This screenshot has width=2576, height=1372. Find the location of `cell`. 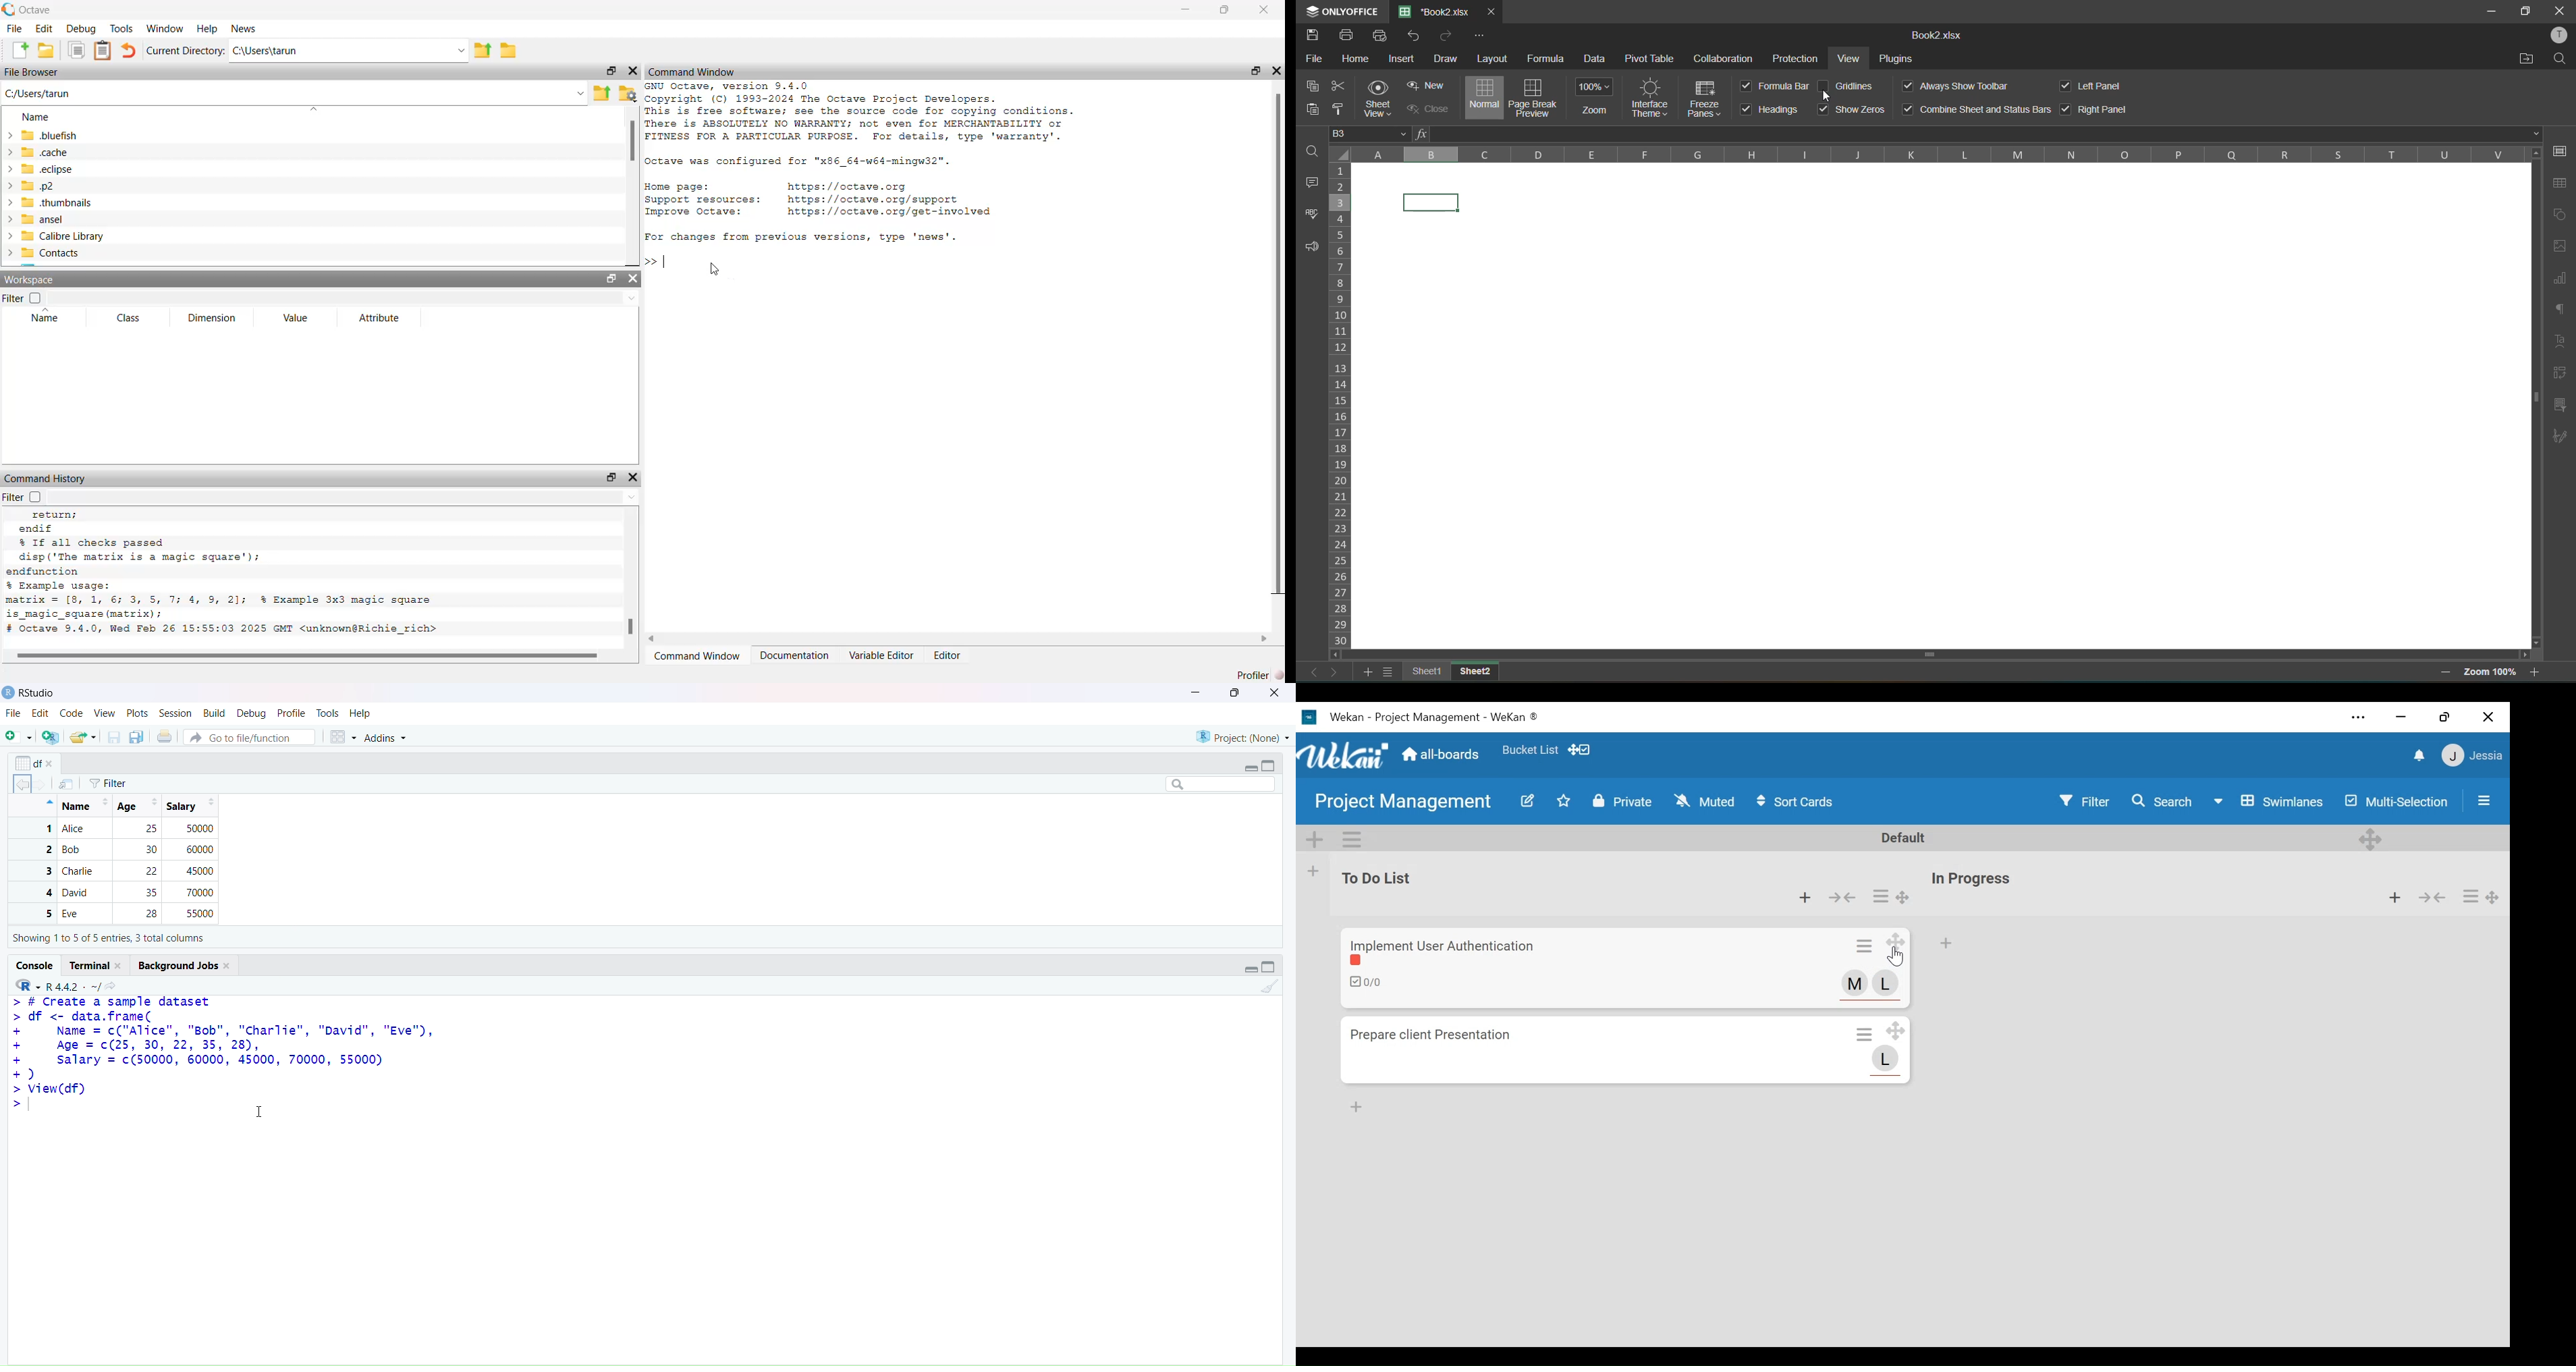

cell is located at coordinates (1433, 203).